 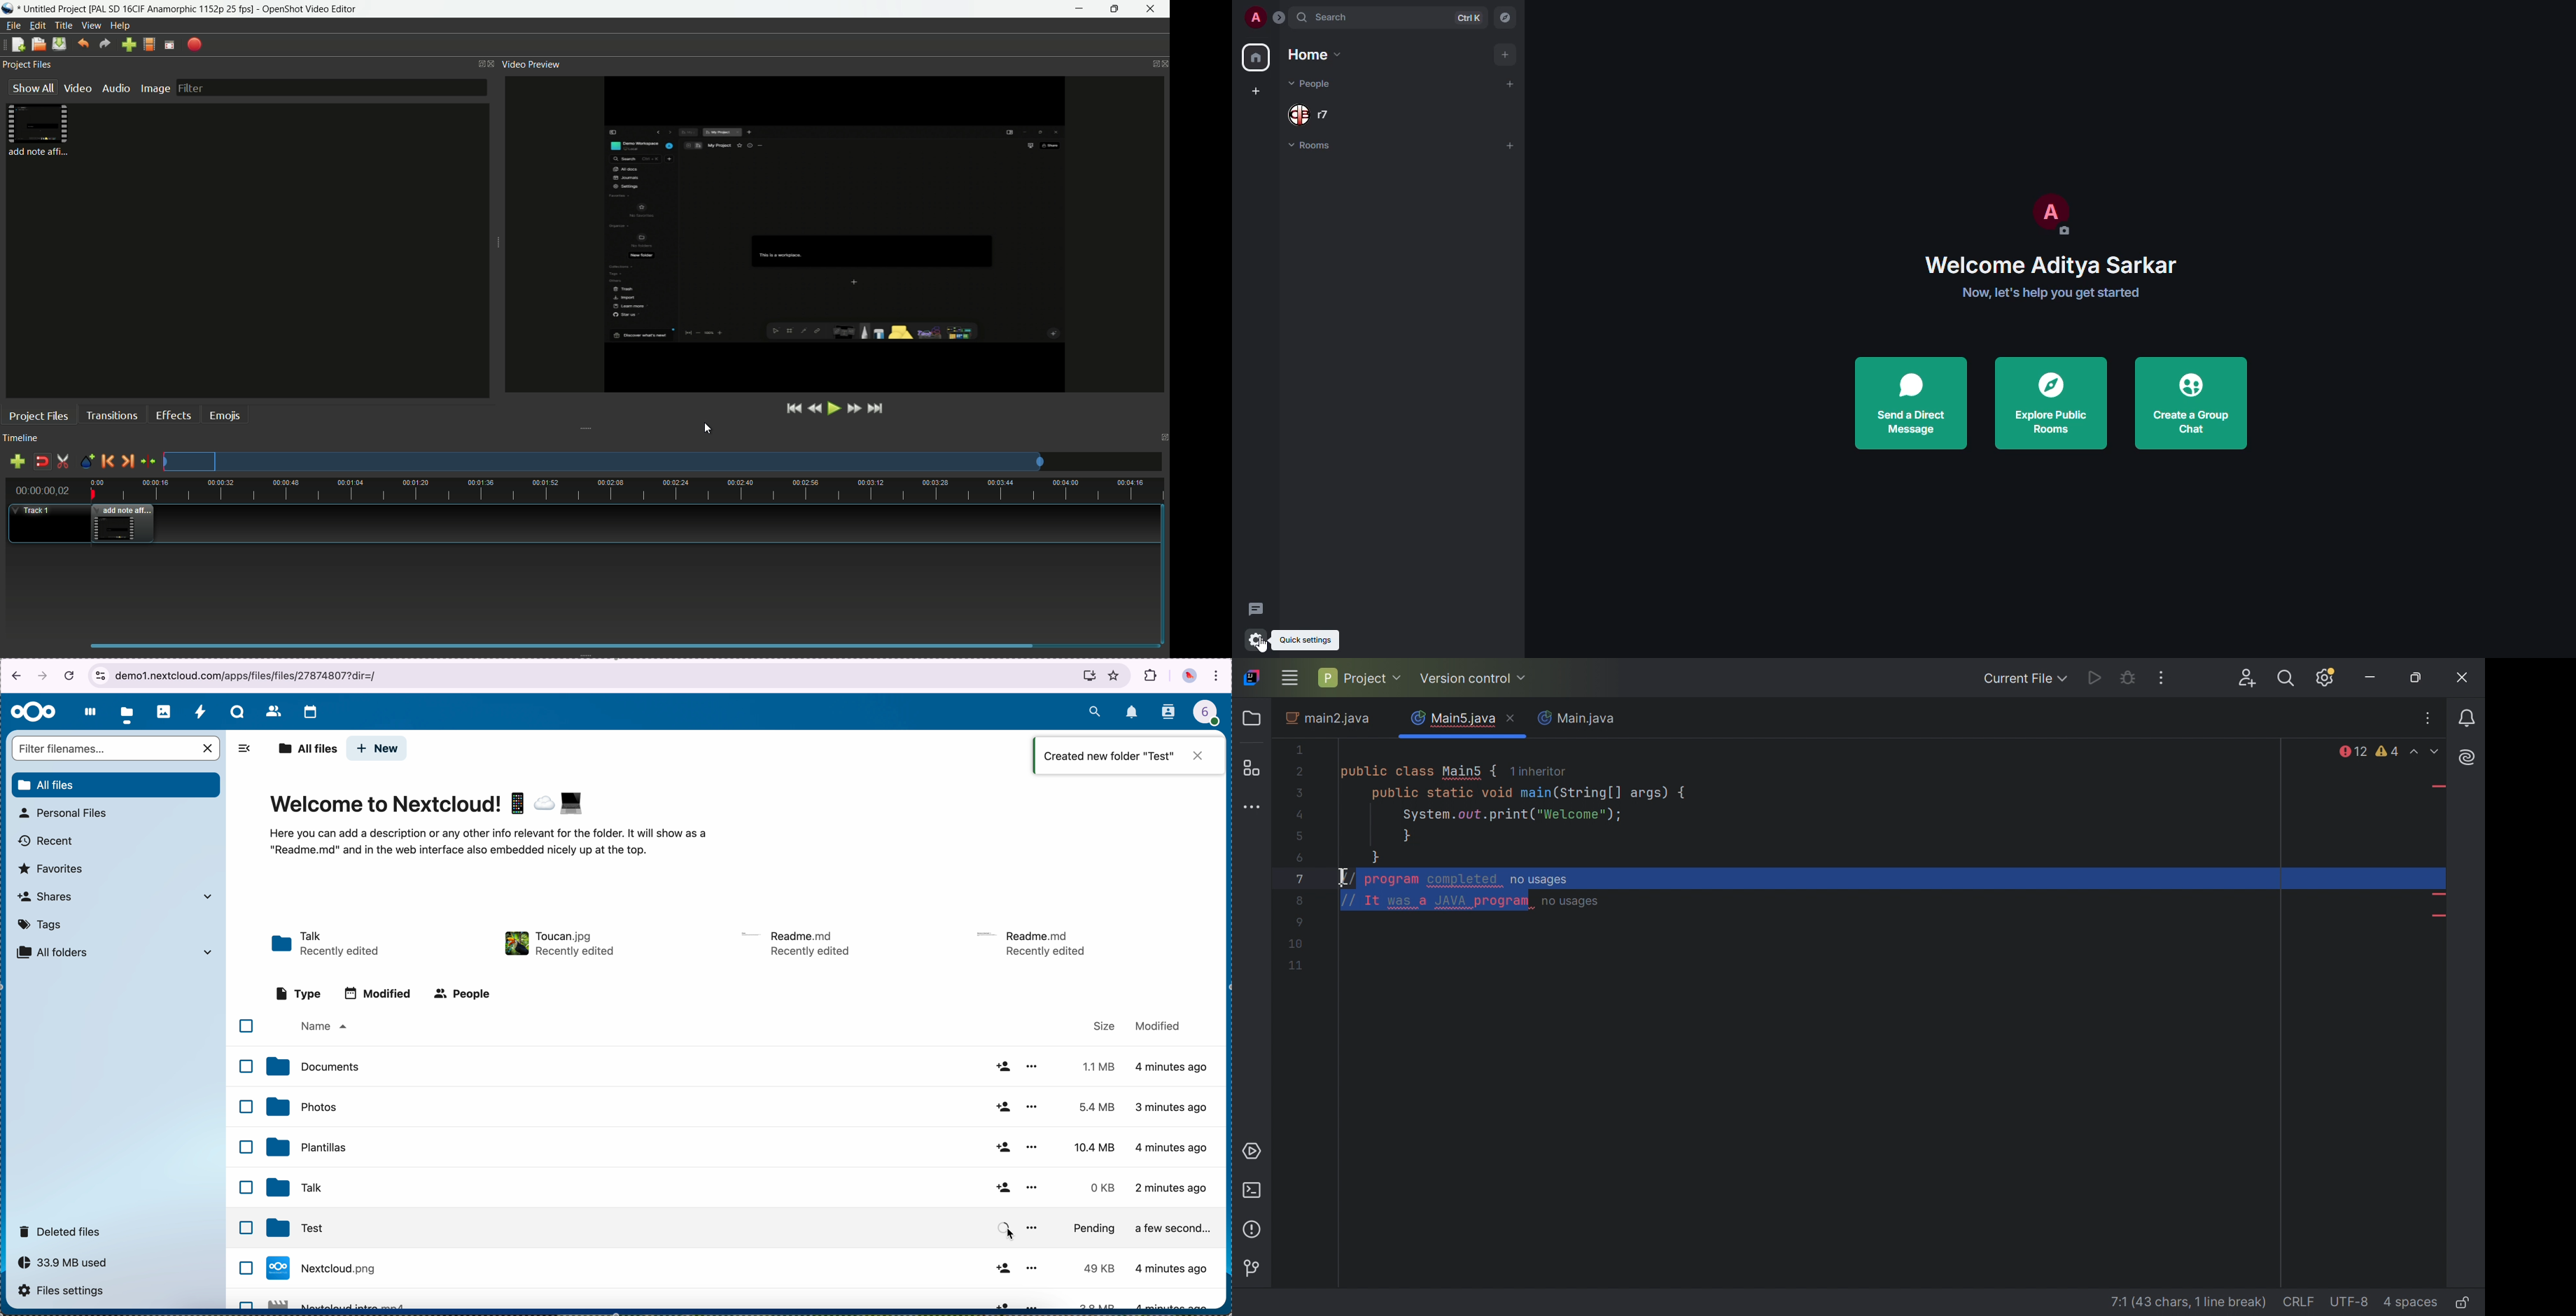 I want to click on install Nextcloud, so click(x=1090, y=678).